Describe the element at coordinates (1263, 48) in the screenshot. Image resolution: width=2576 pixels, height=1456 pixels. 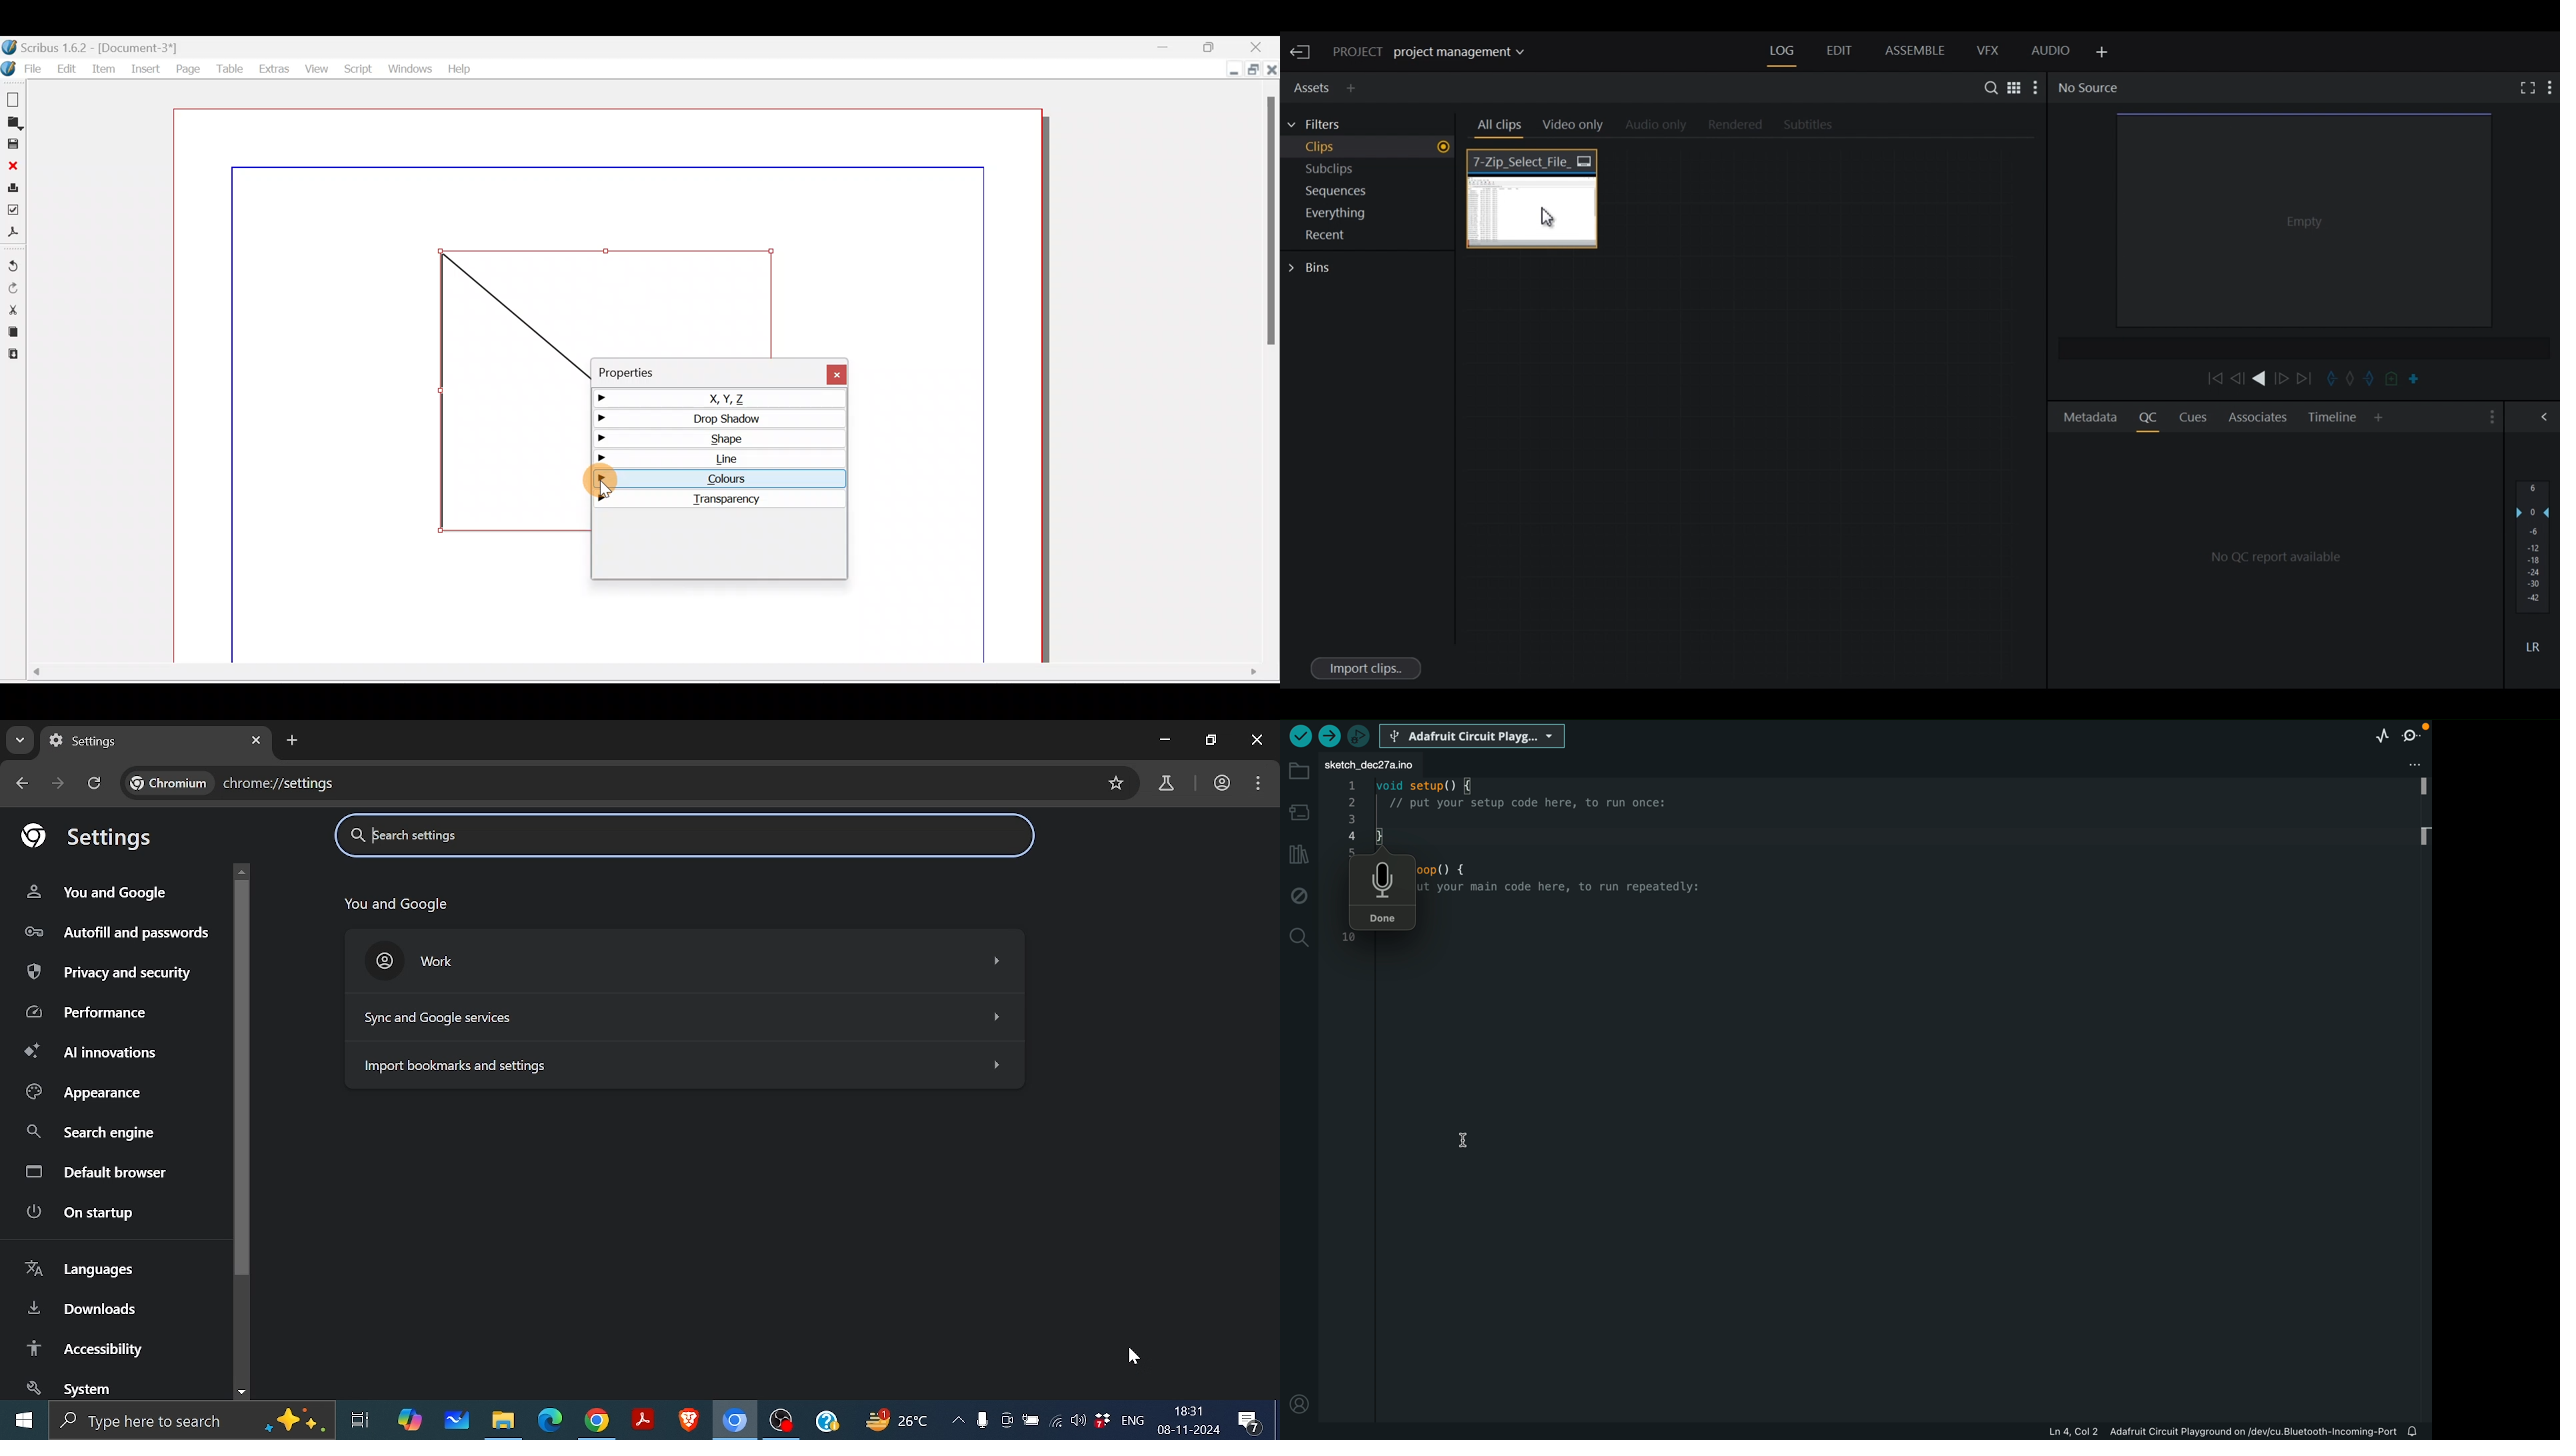
I see `Close` at that location.